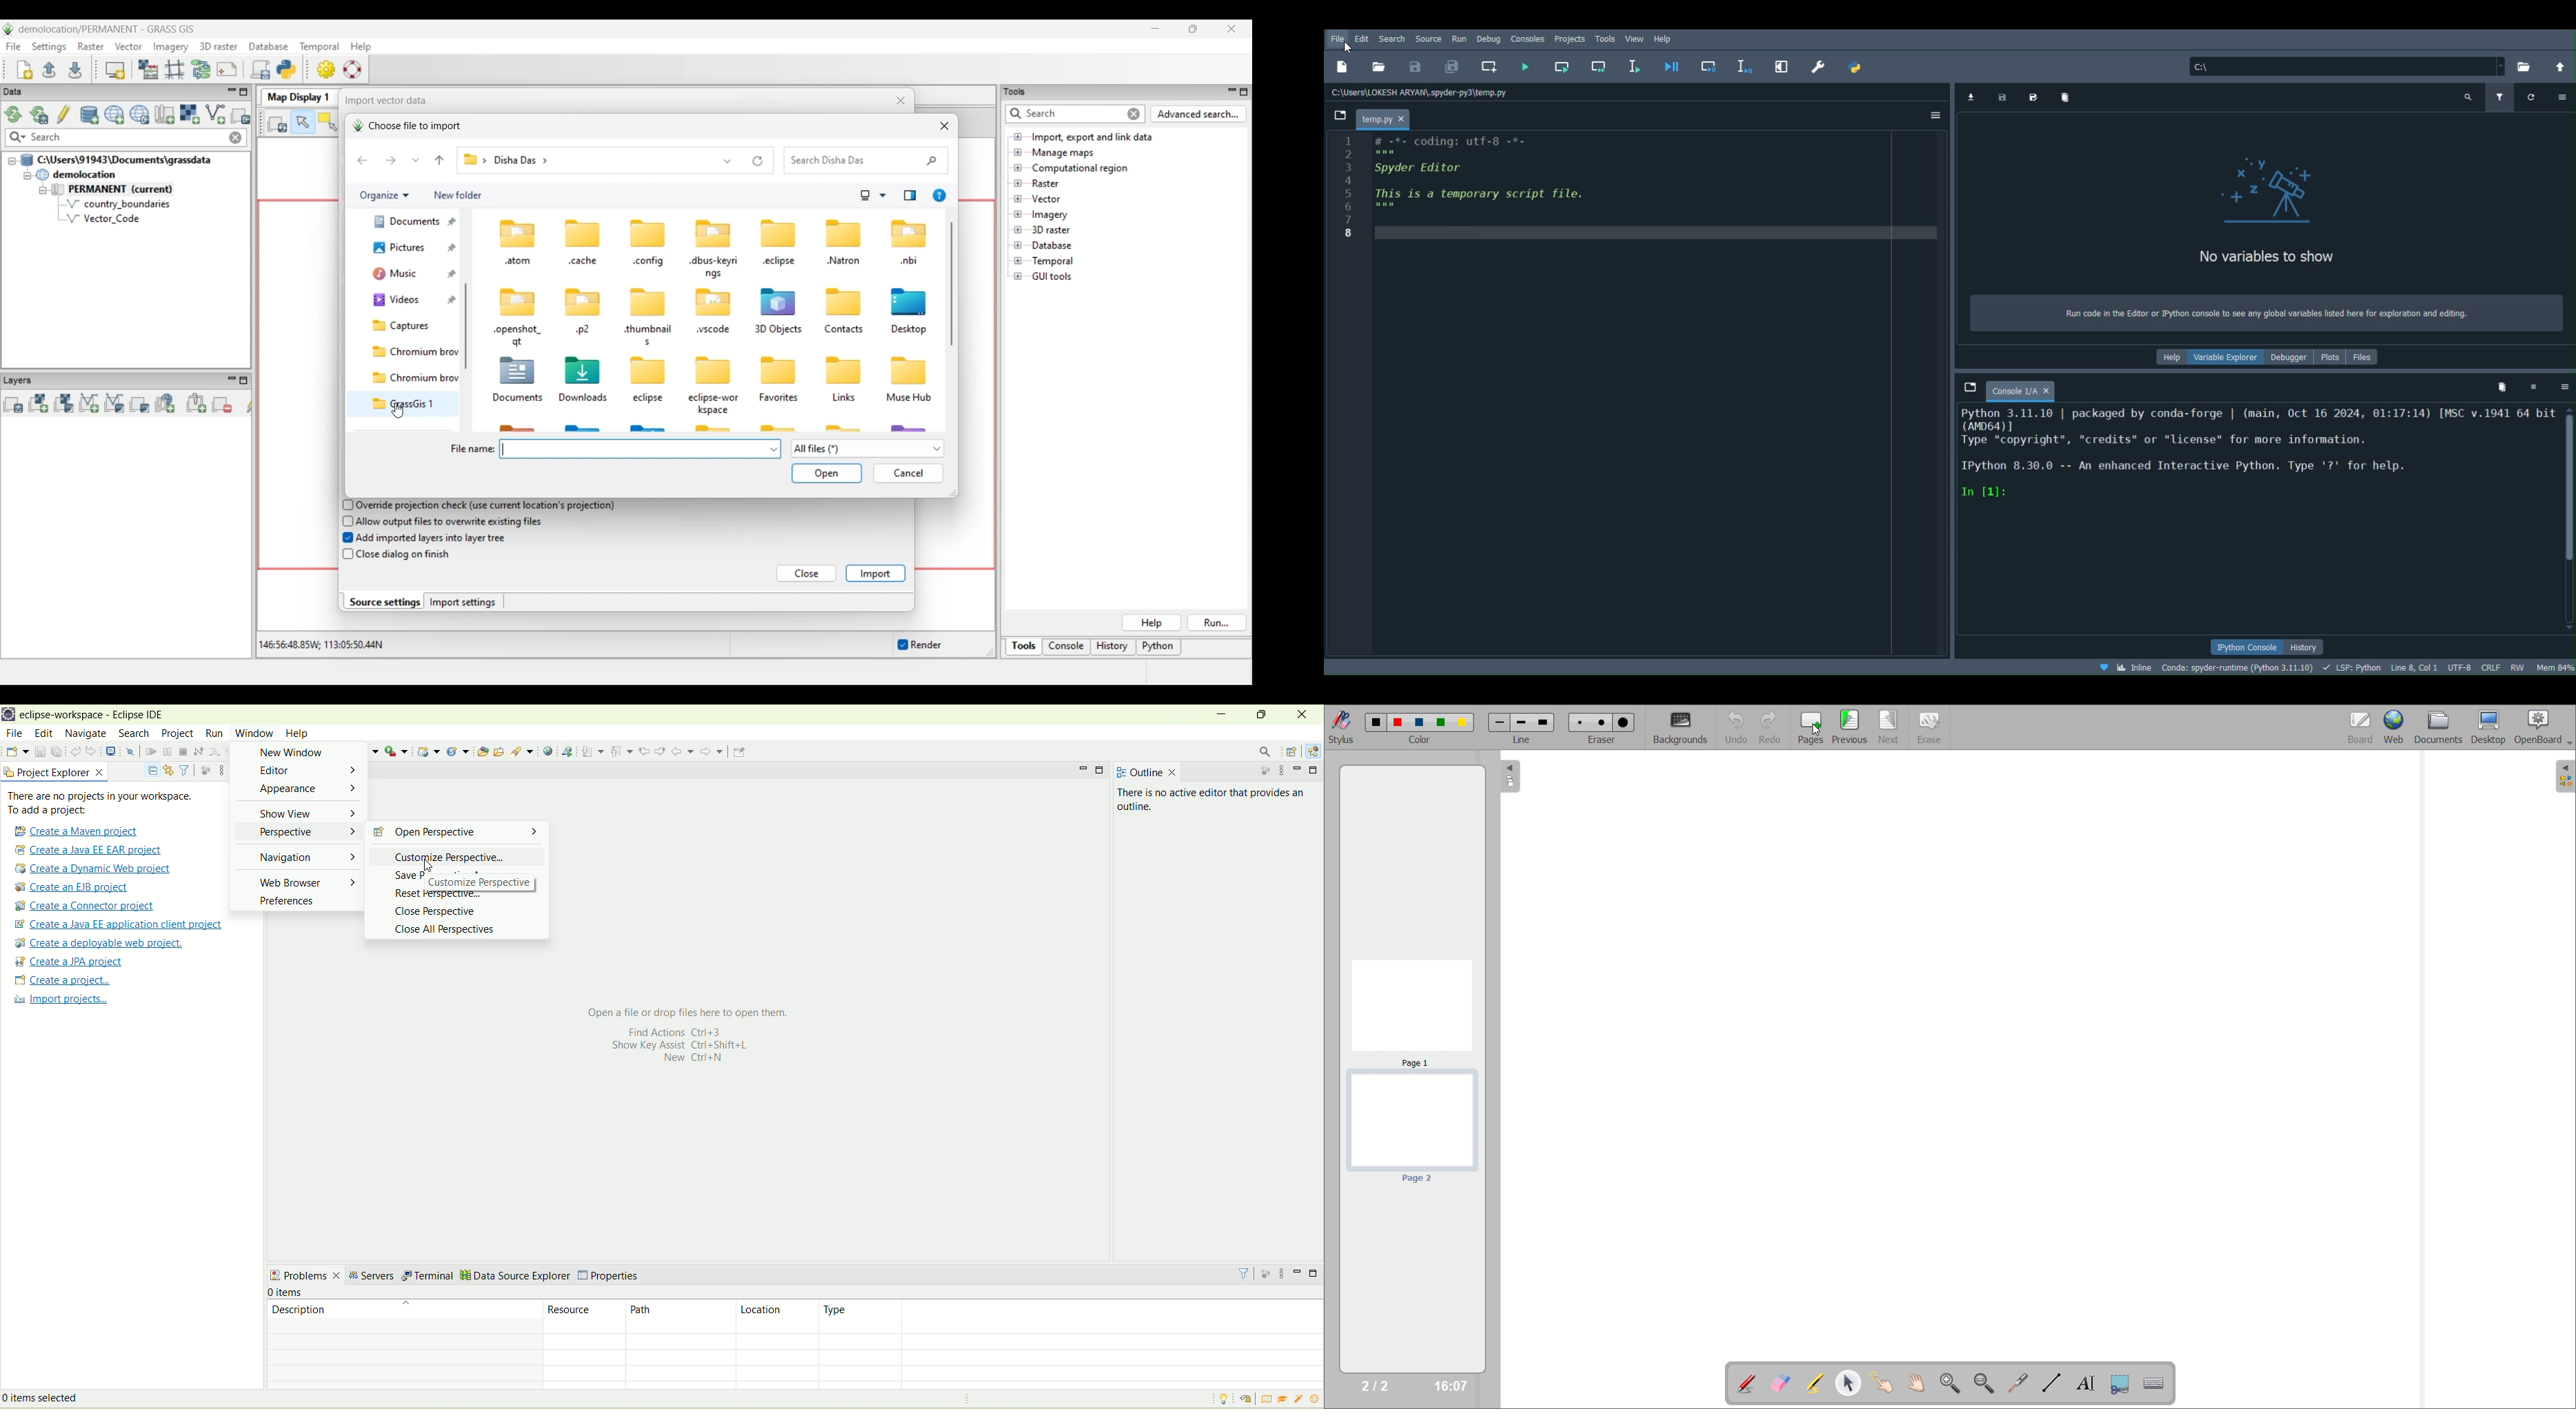 This screenshot has width=2576, height=1428. I want to click on eclipse workspace-Eclipse IDE, so click(97, 716).